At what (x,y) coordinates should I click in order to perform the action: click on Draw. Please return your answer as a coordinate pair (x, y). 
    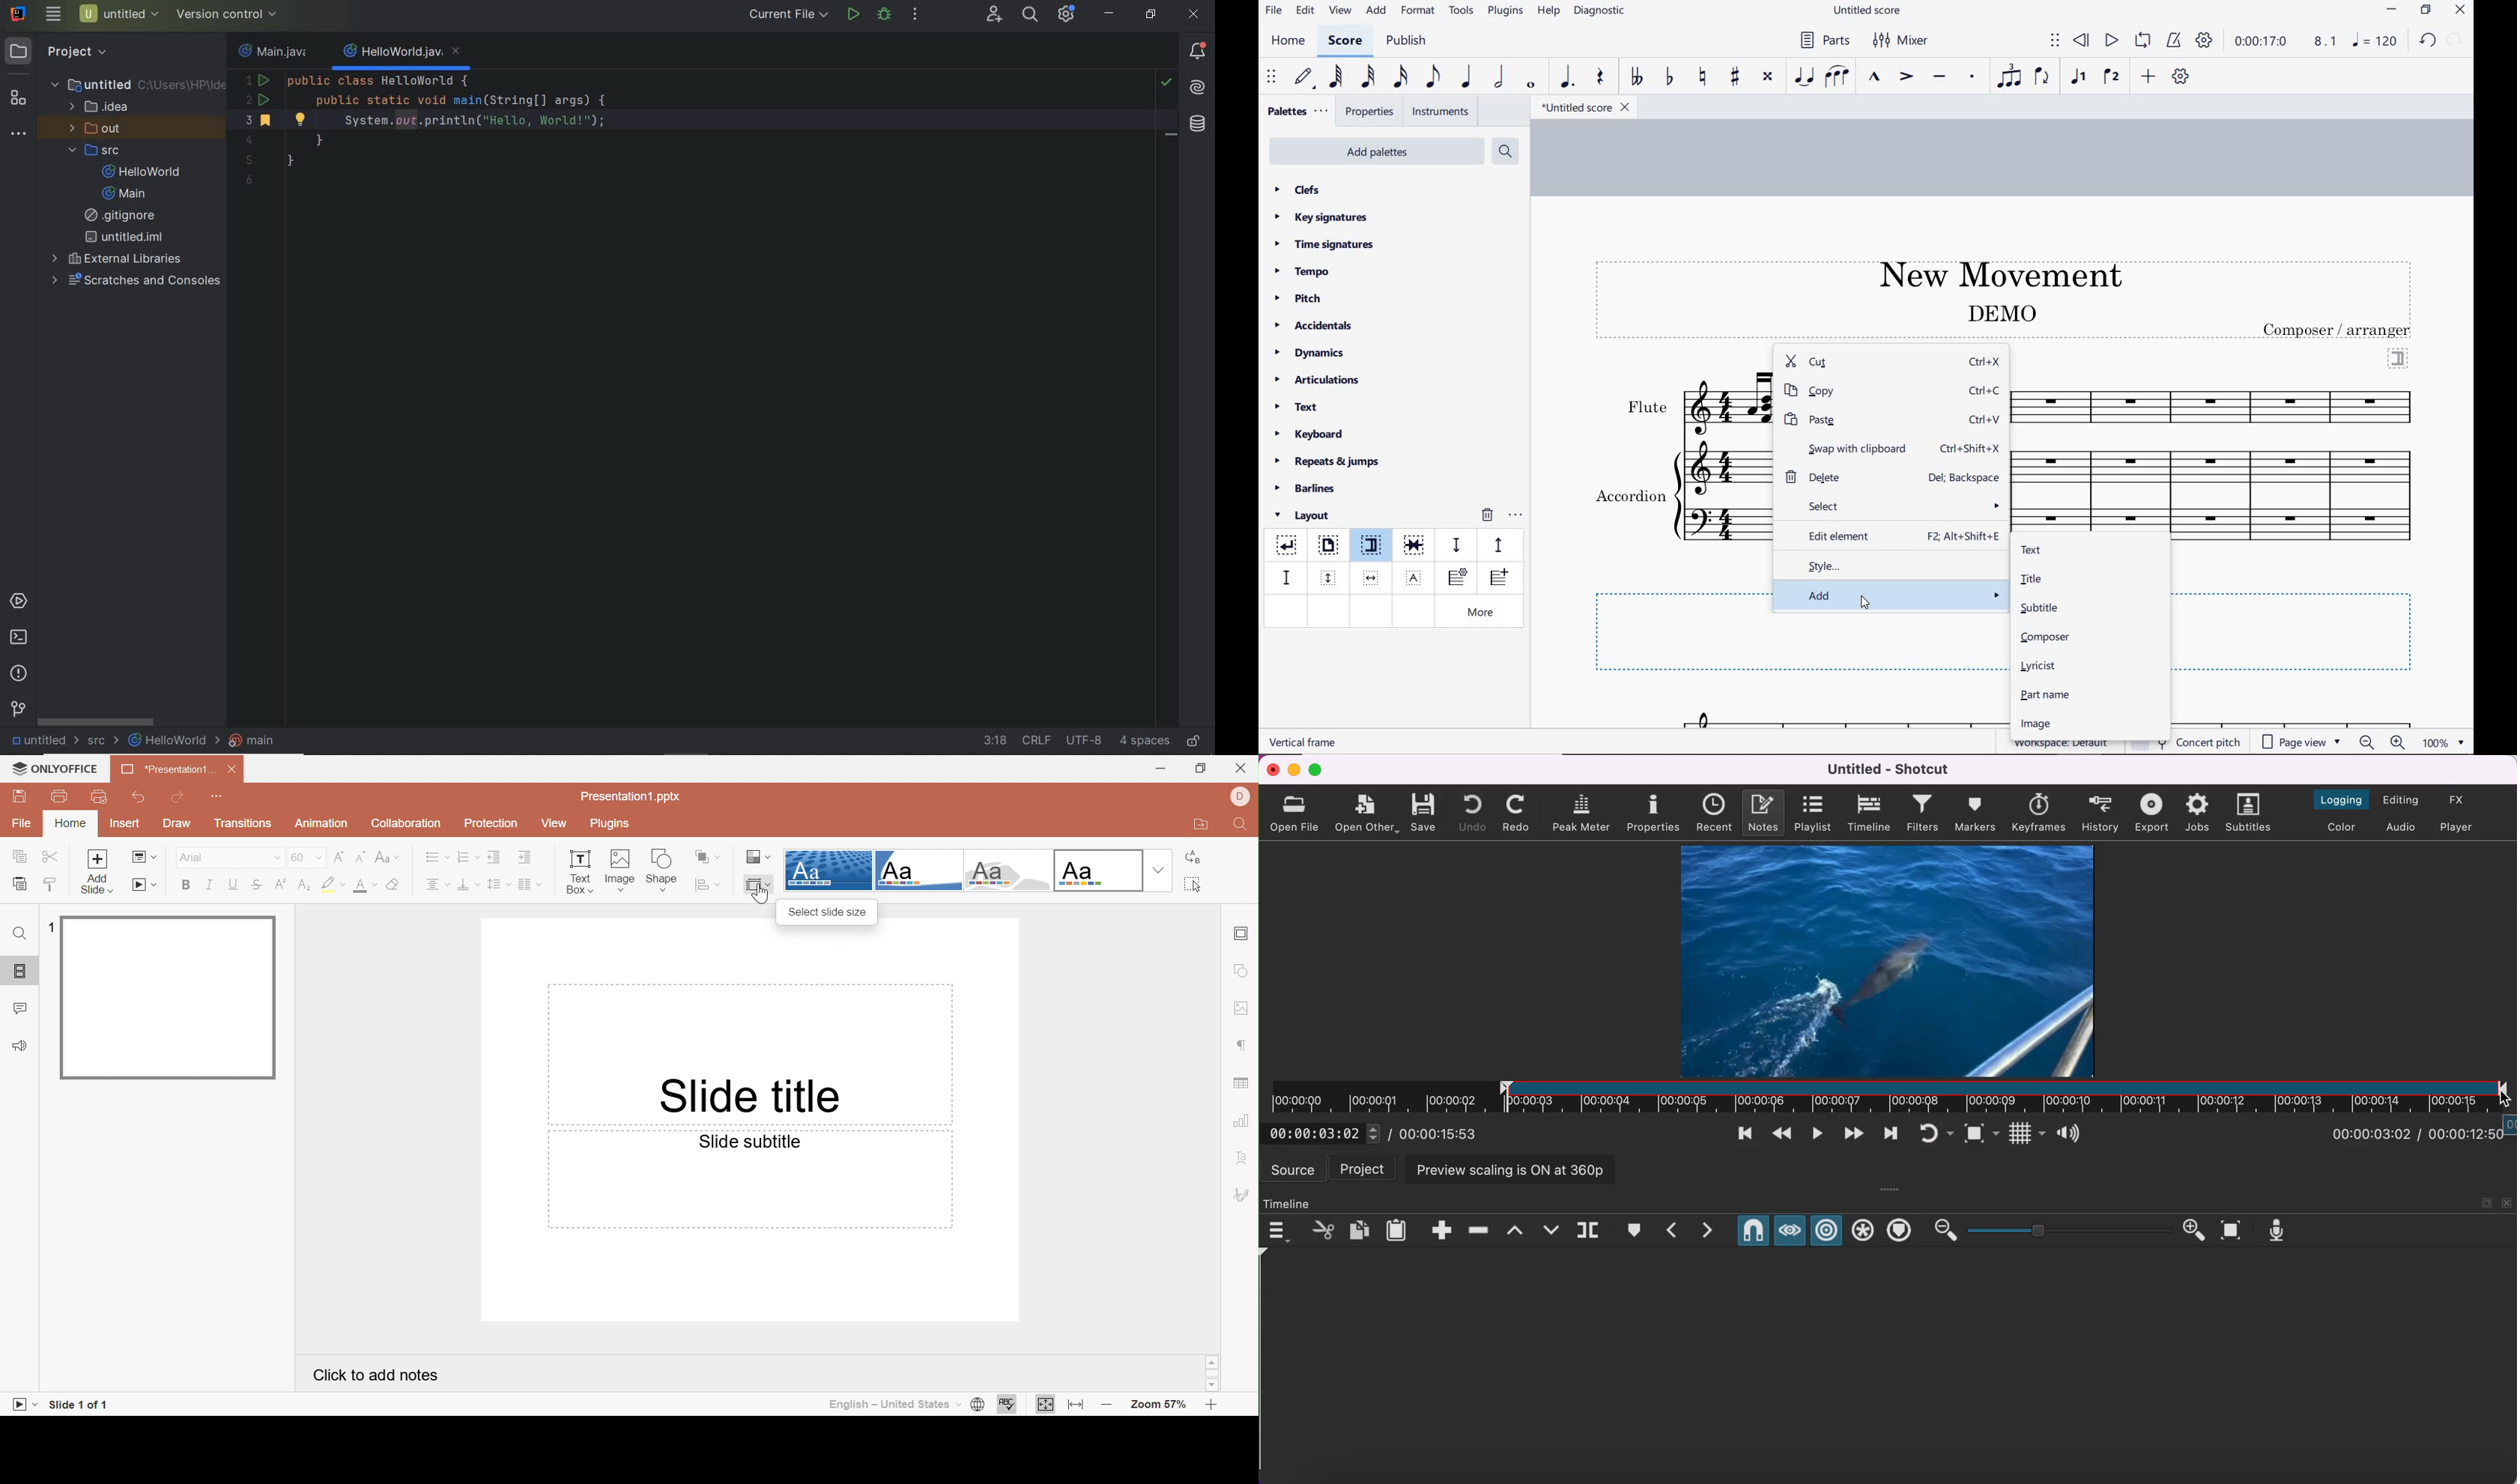
    Looking at the image, I should click on (177, 823).